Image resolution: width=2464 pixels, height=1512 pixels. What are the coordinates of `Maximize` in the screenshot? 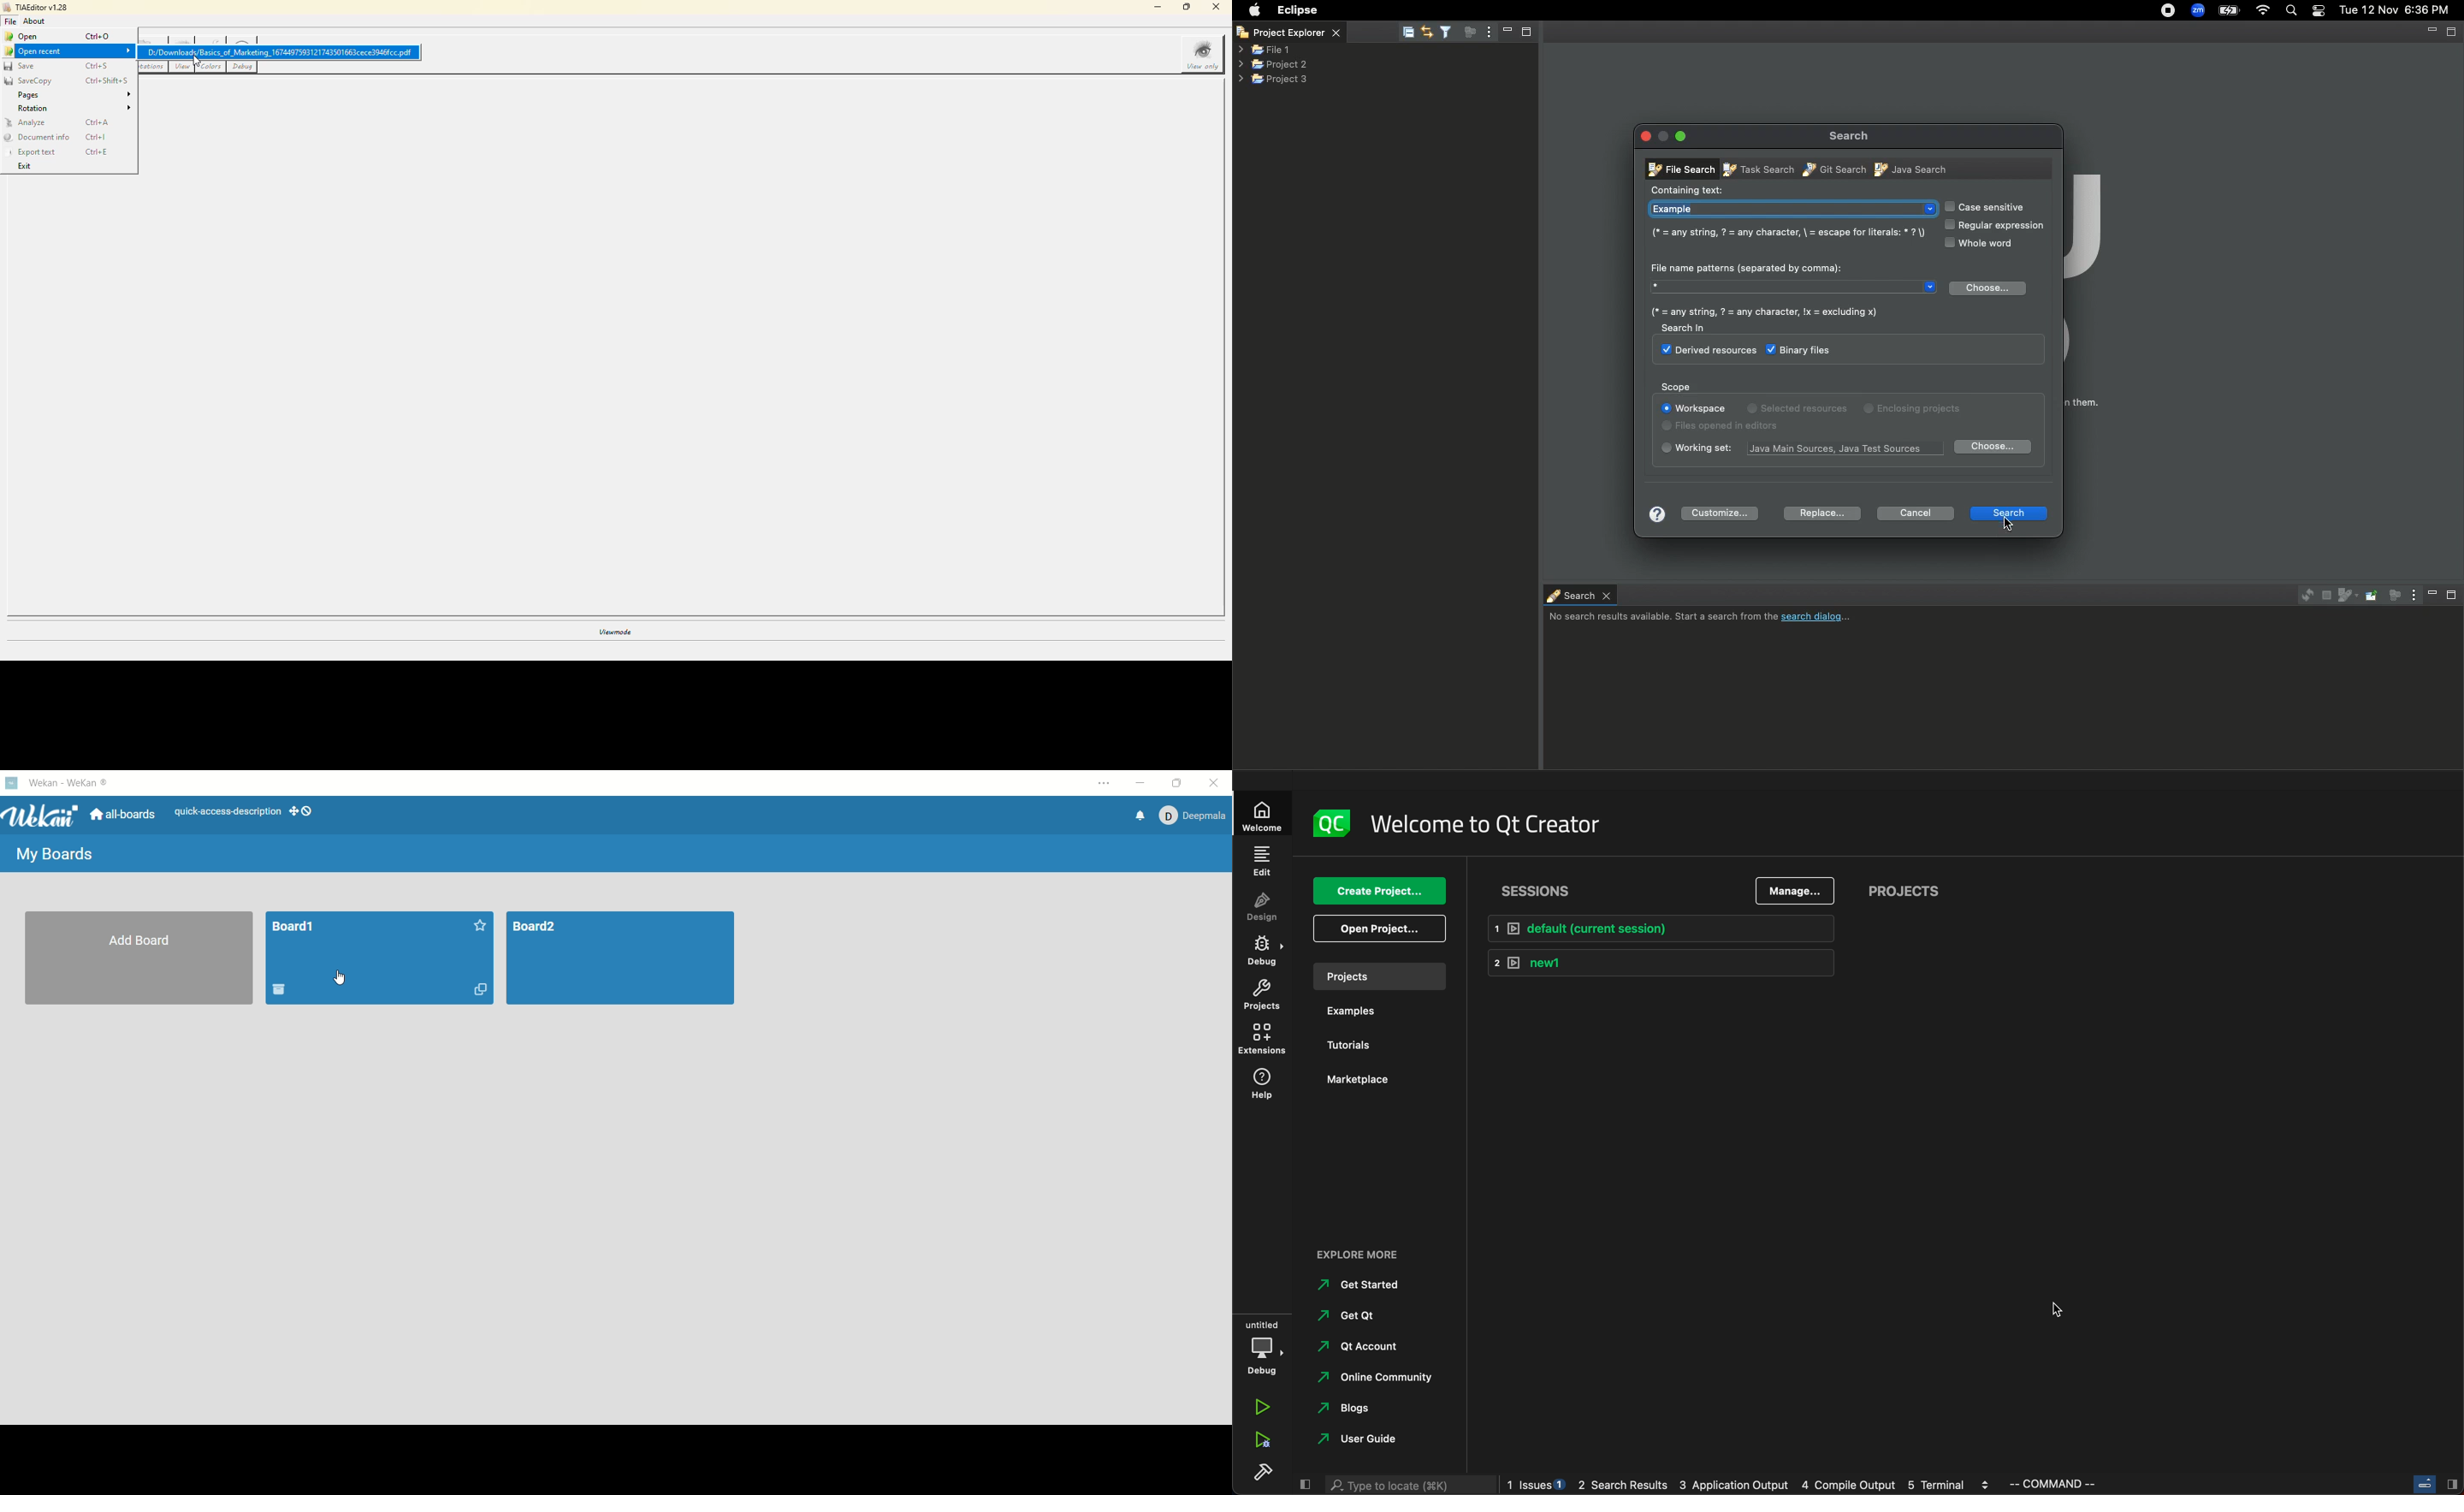 It's located at (2453, 32).